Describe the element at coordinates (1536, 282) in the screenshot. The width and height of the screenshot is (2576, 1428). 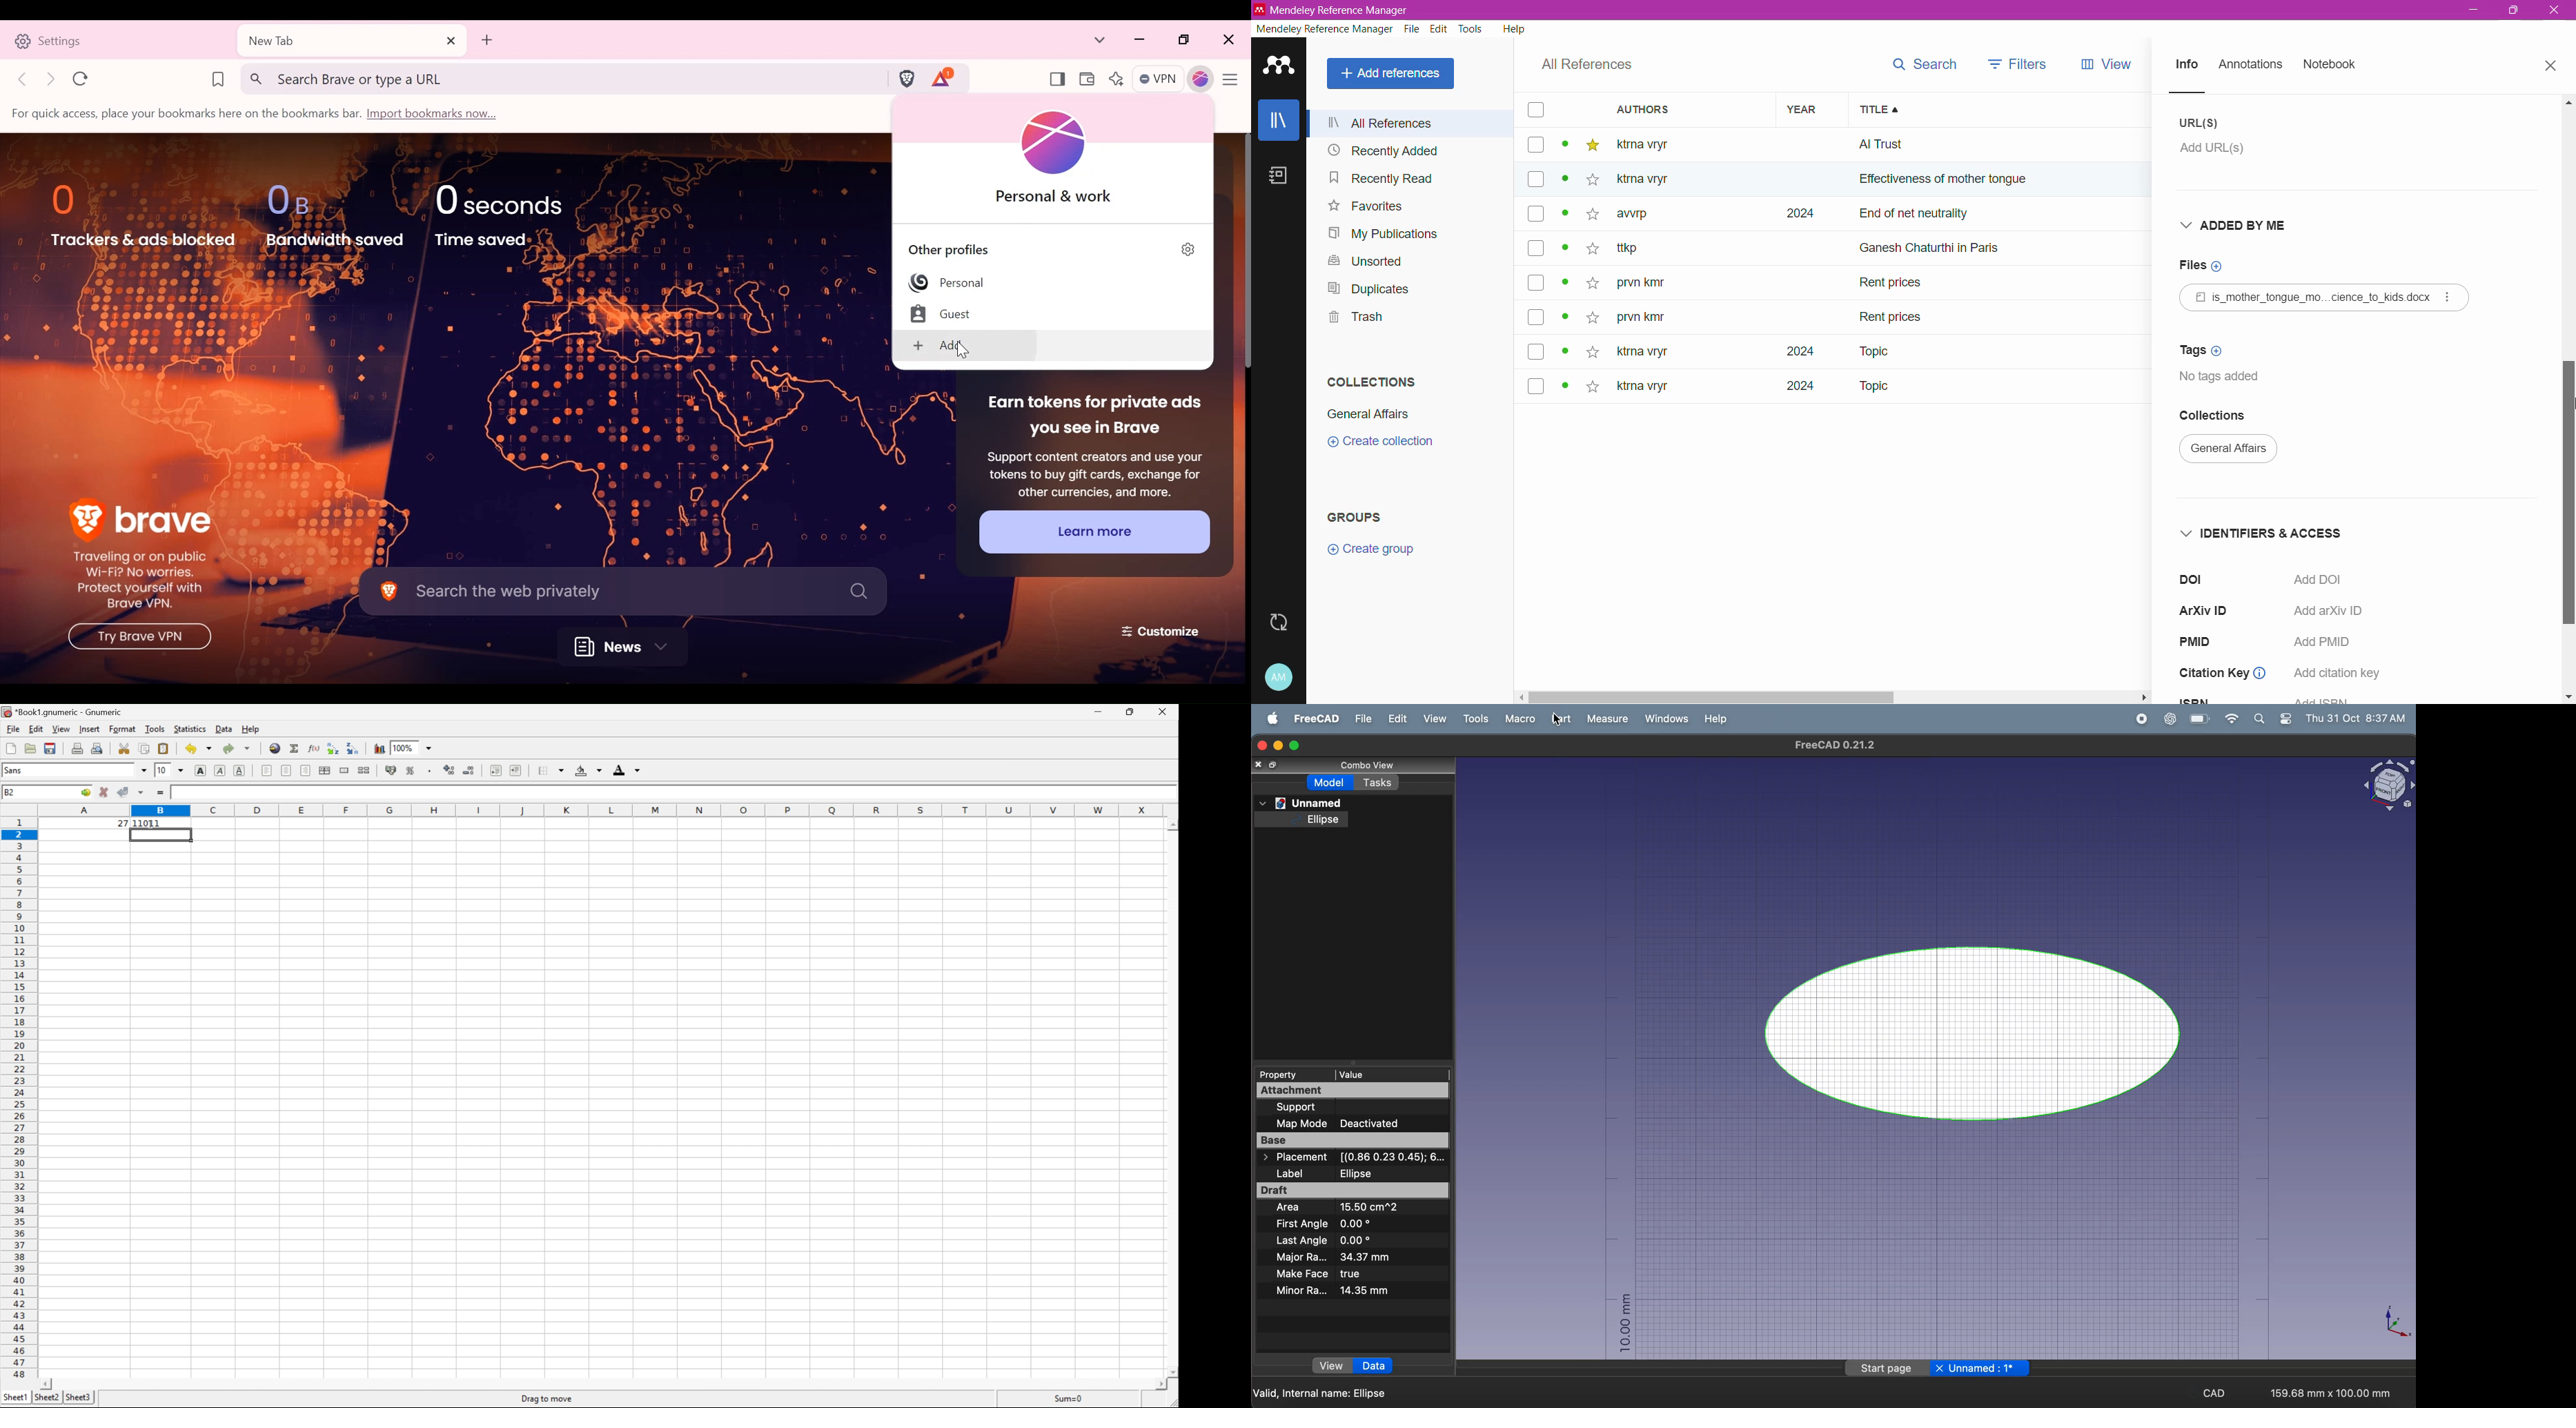
I see `box` at that location.